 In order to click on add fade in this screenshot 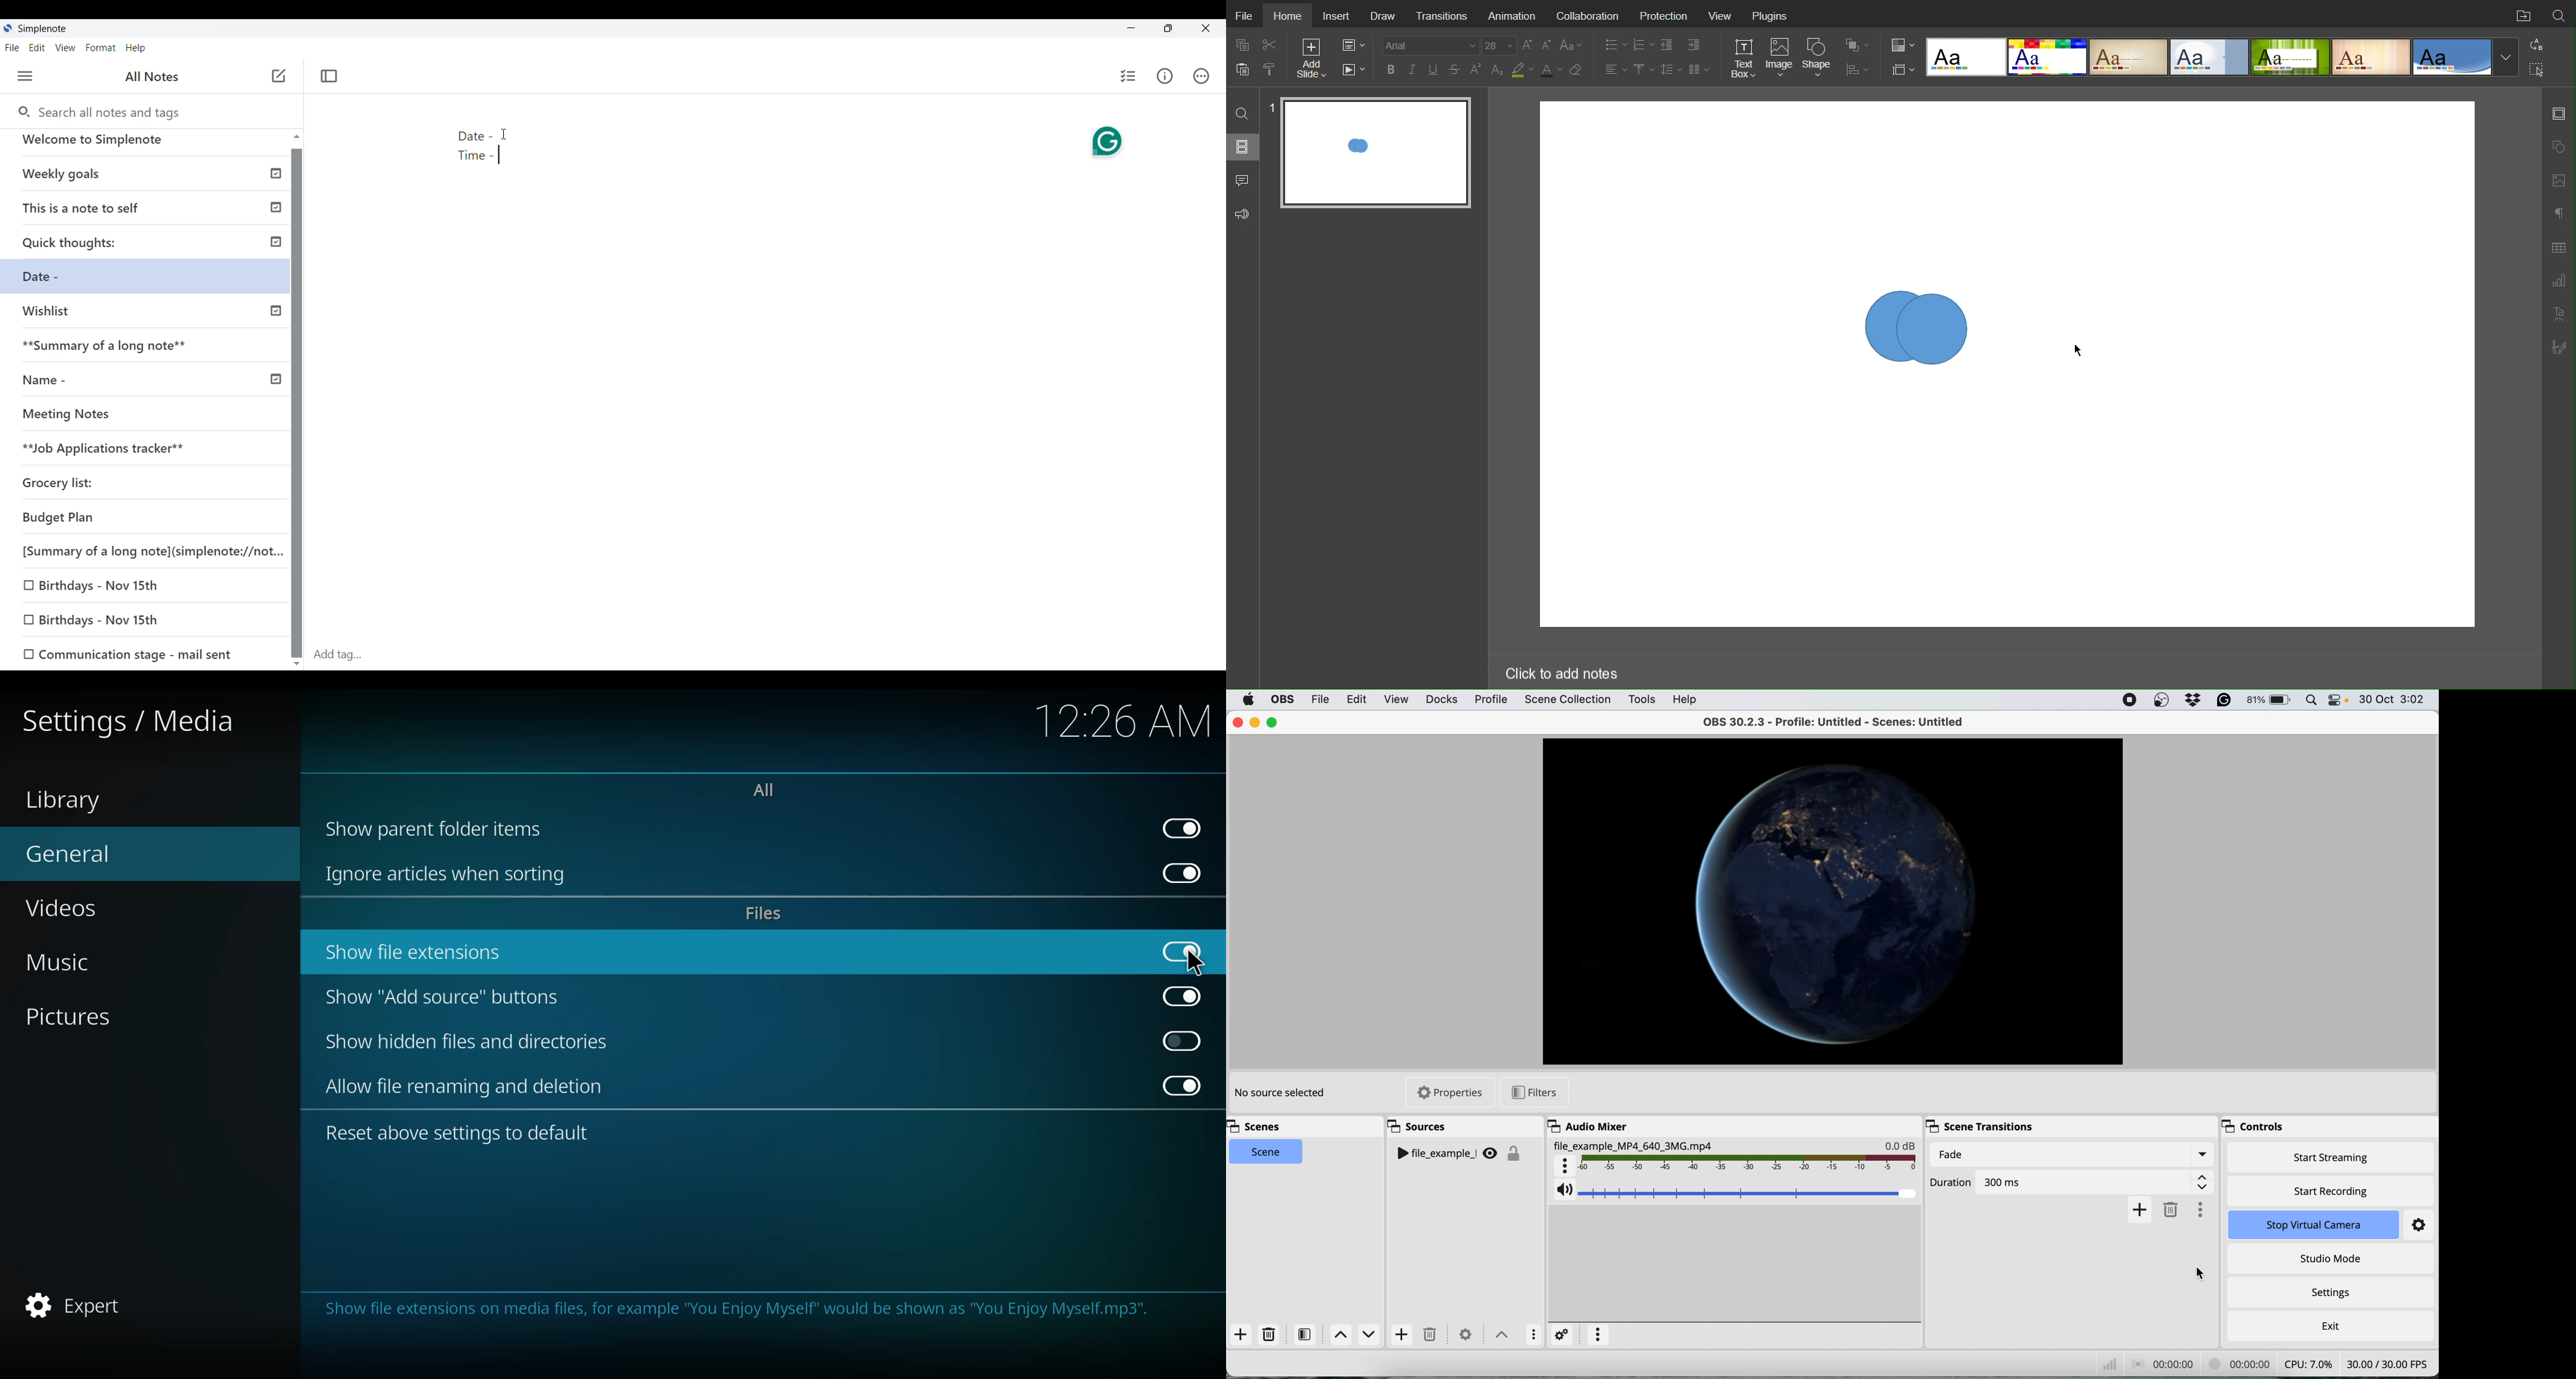, I will do `click(2137, 1210)`.